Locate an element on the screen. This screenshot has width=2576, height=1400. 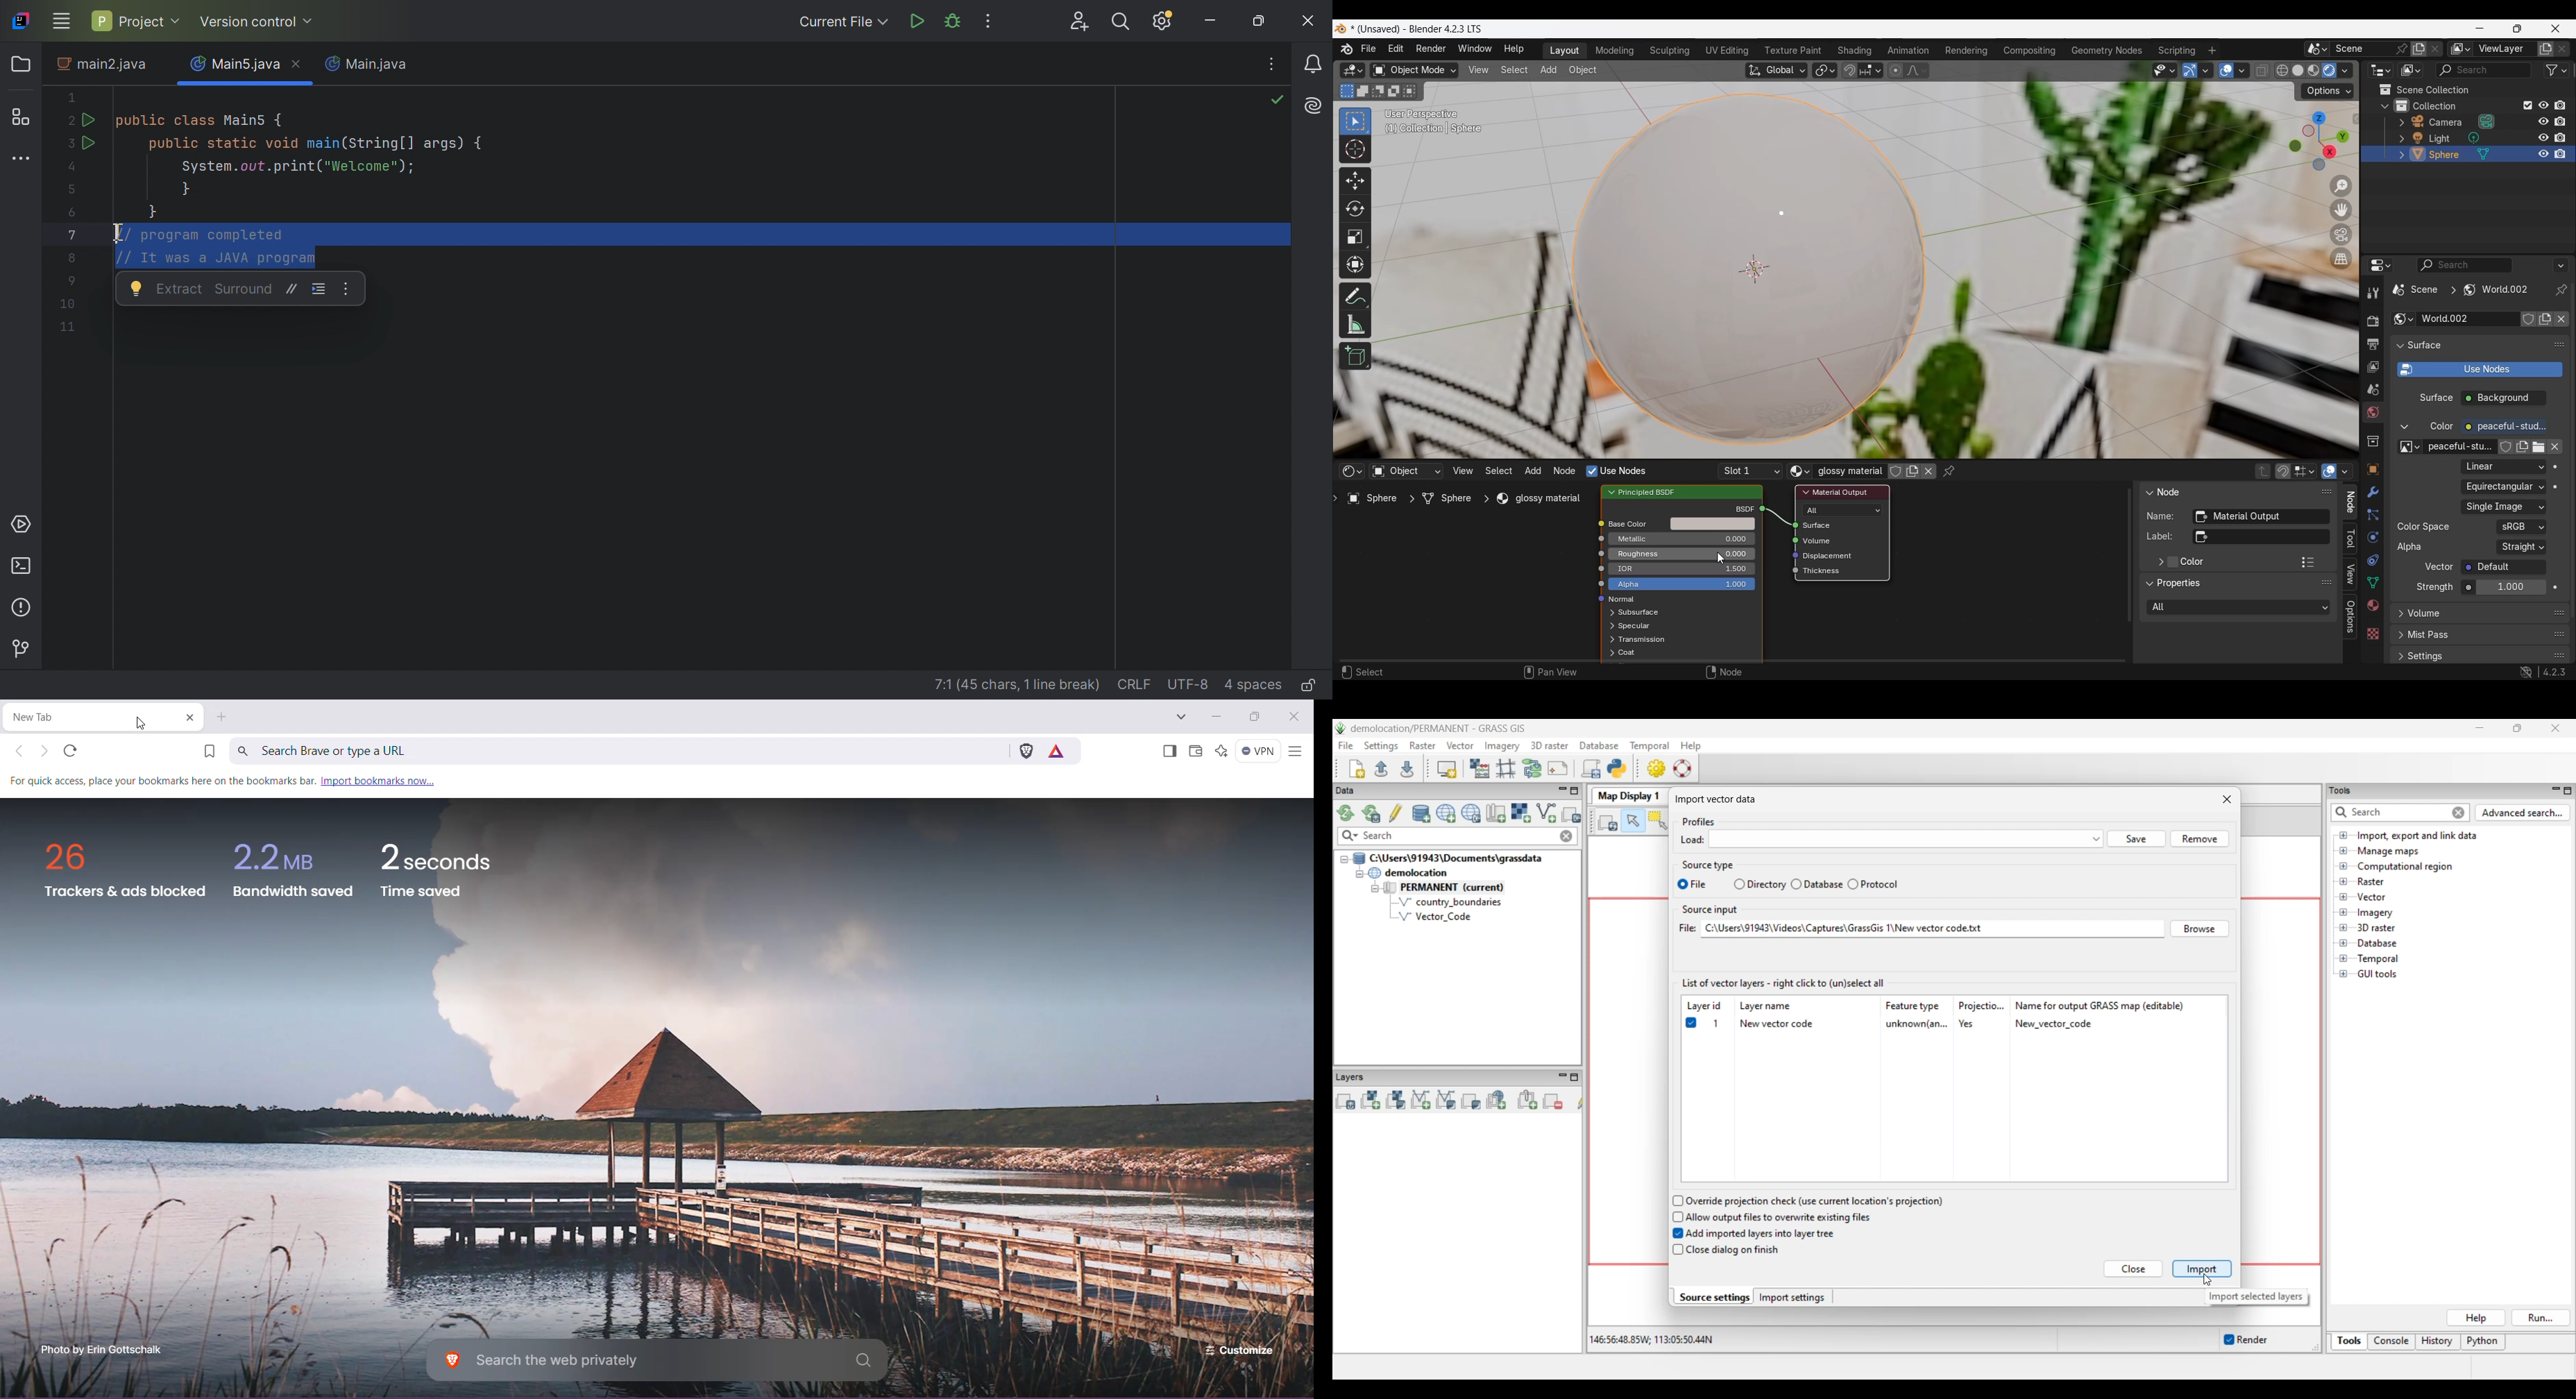
Toggle x-ray is located at coordinates (2263, 70).